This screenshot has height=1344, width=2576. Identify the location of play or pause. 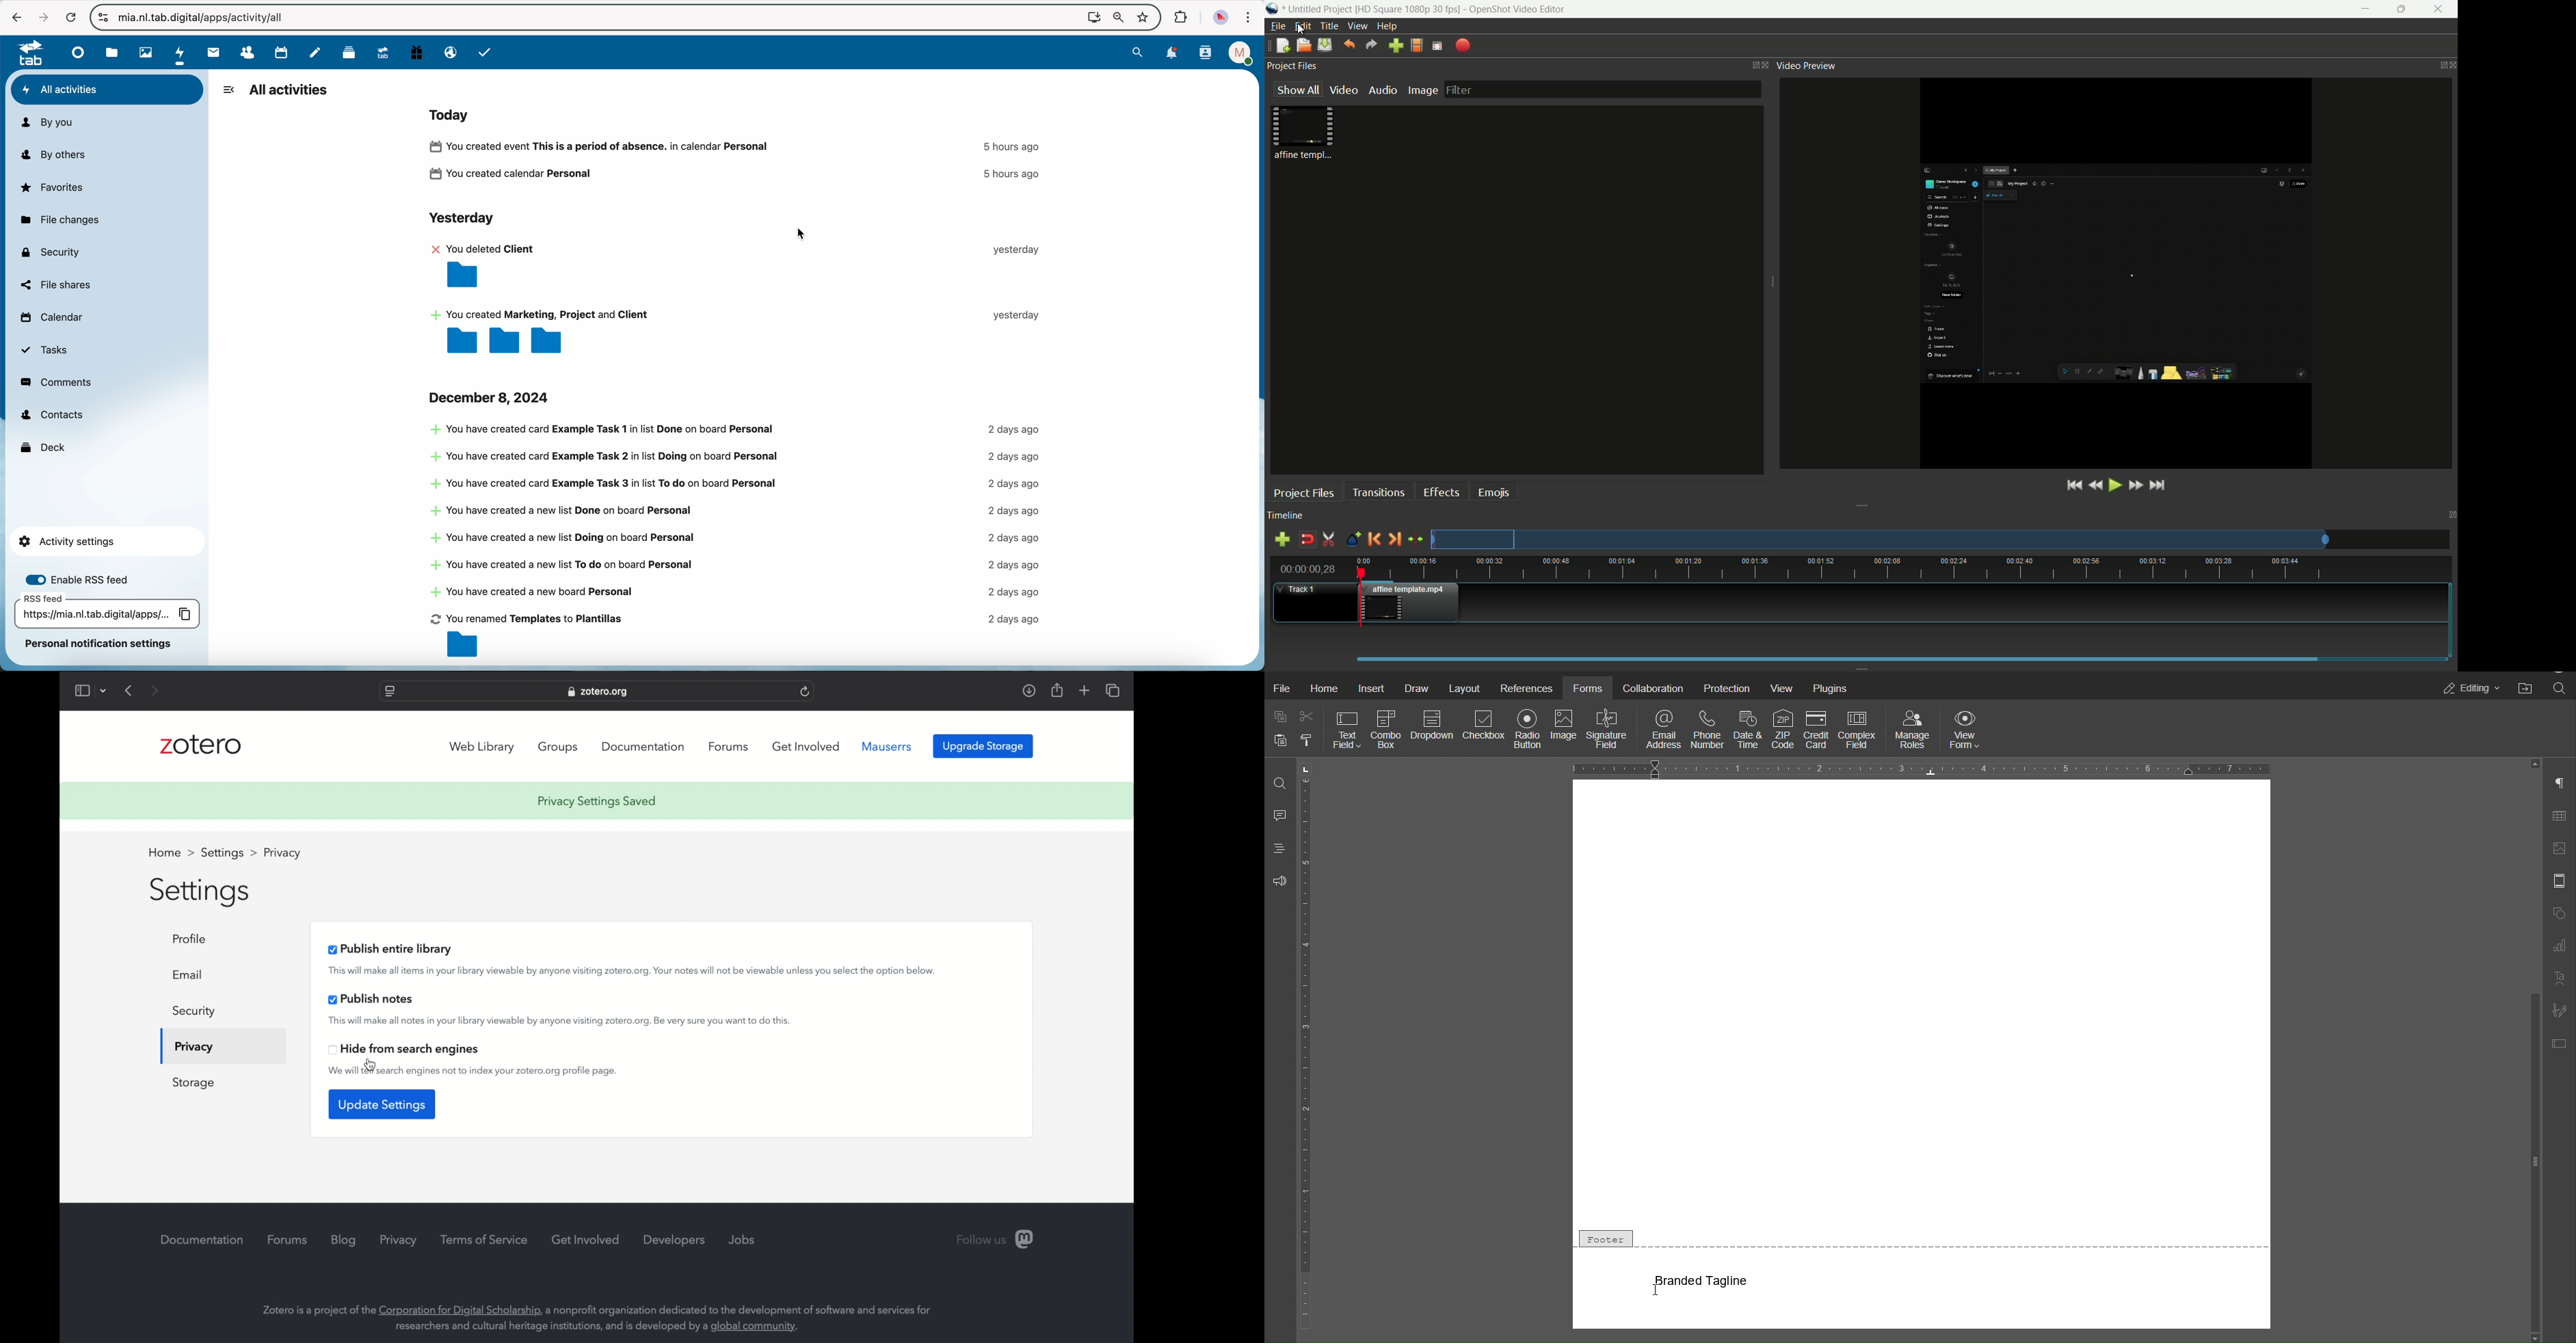
(2114, 485).